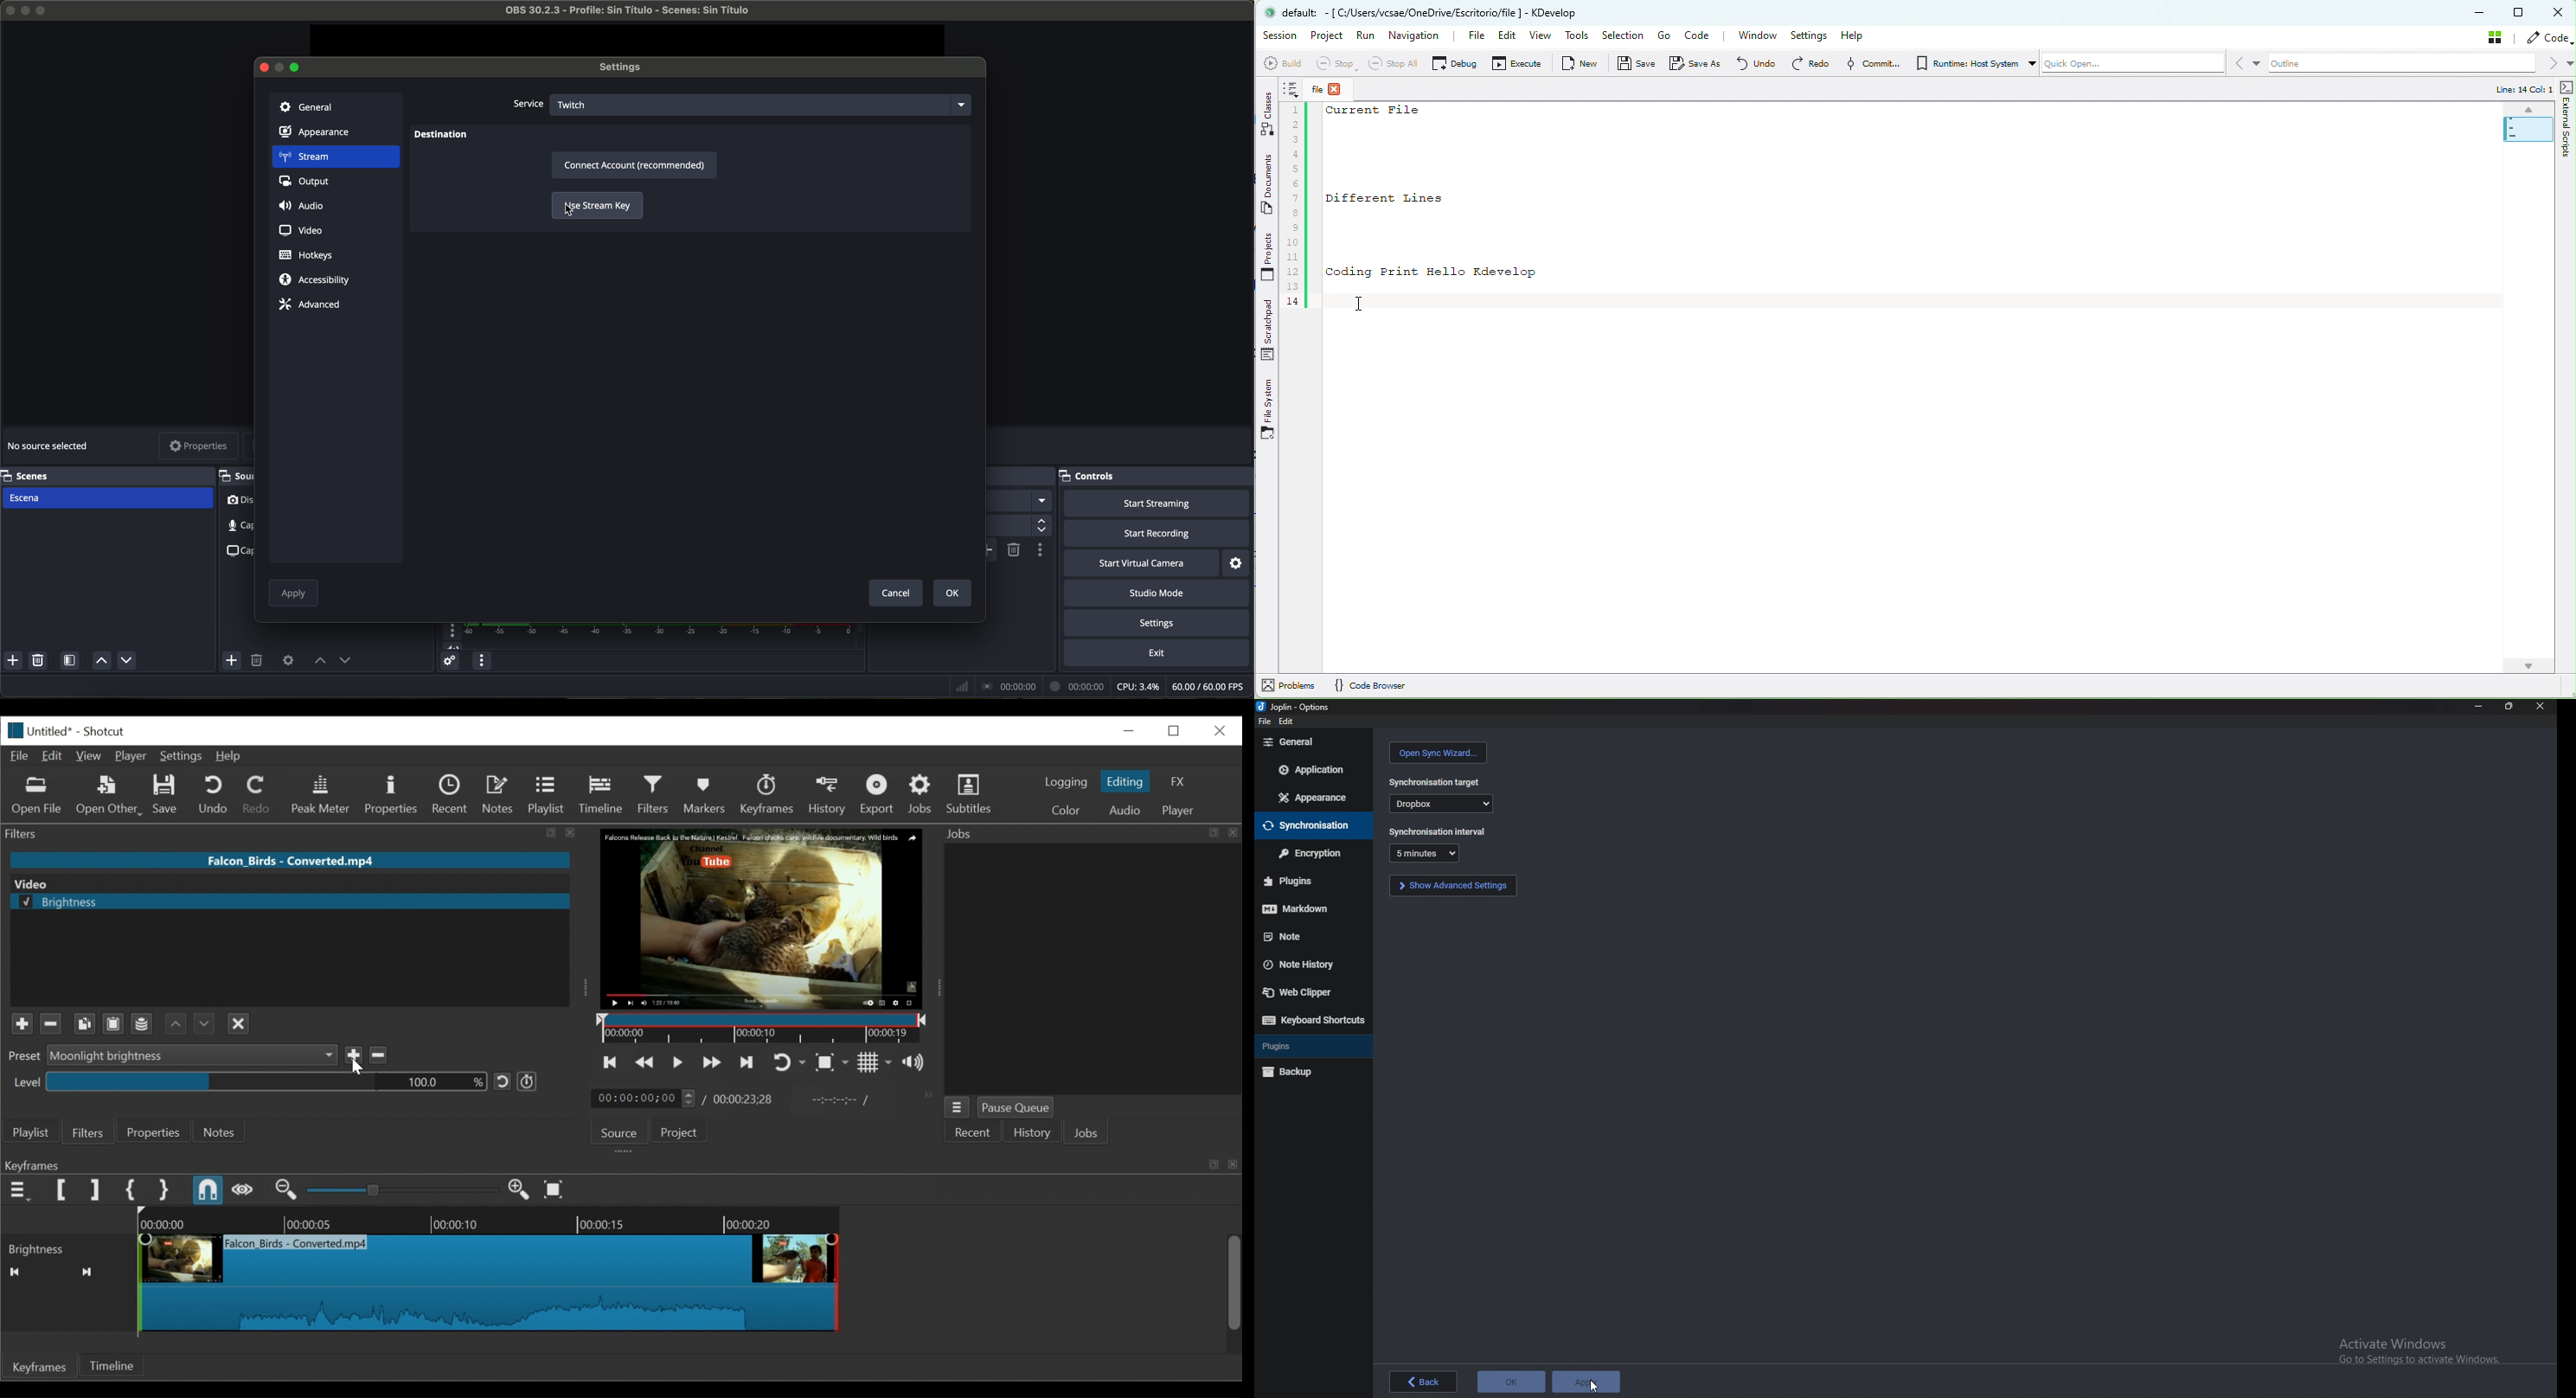  I want to click on general, so click(1316, 742).